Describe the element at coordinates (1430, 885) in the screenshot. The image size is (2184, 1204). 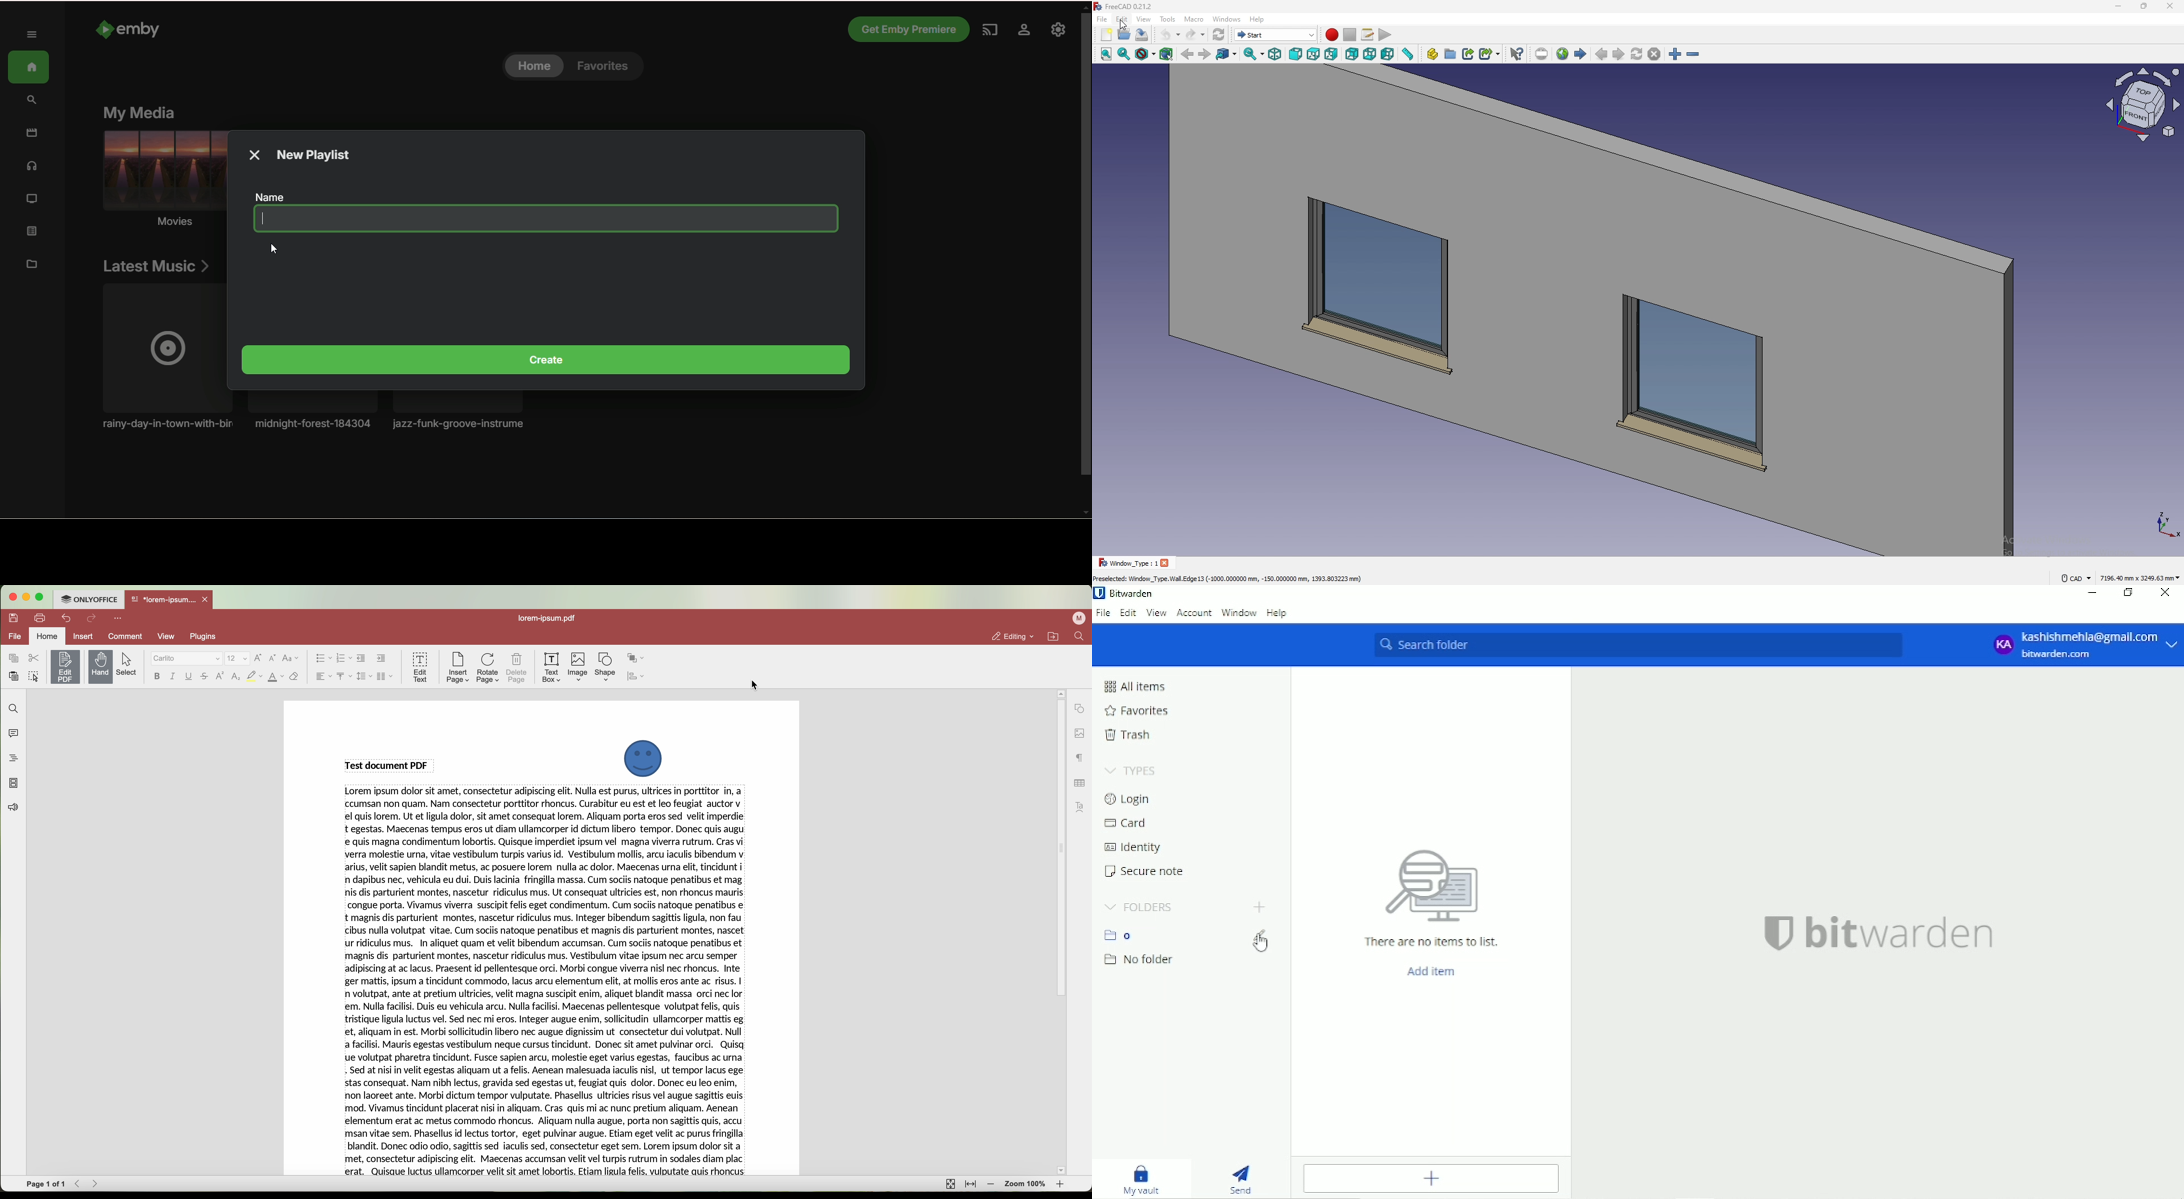
I see `search for file vector` at that location.